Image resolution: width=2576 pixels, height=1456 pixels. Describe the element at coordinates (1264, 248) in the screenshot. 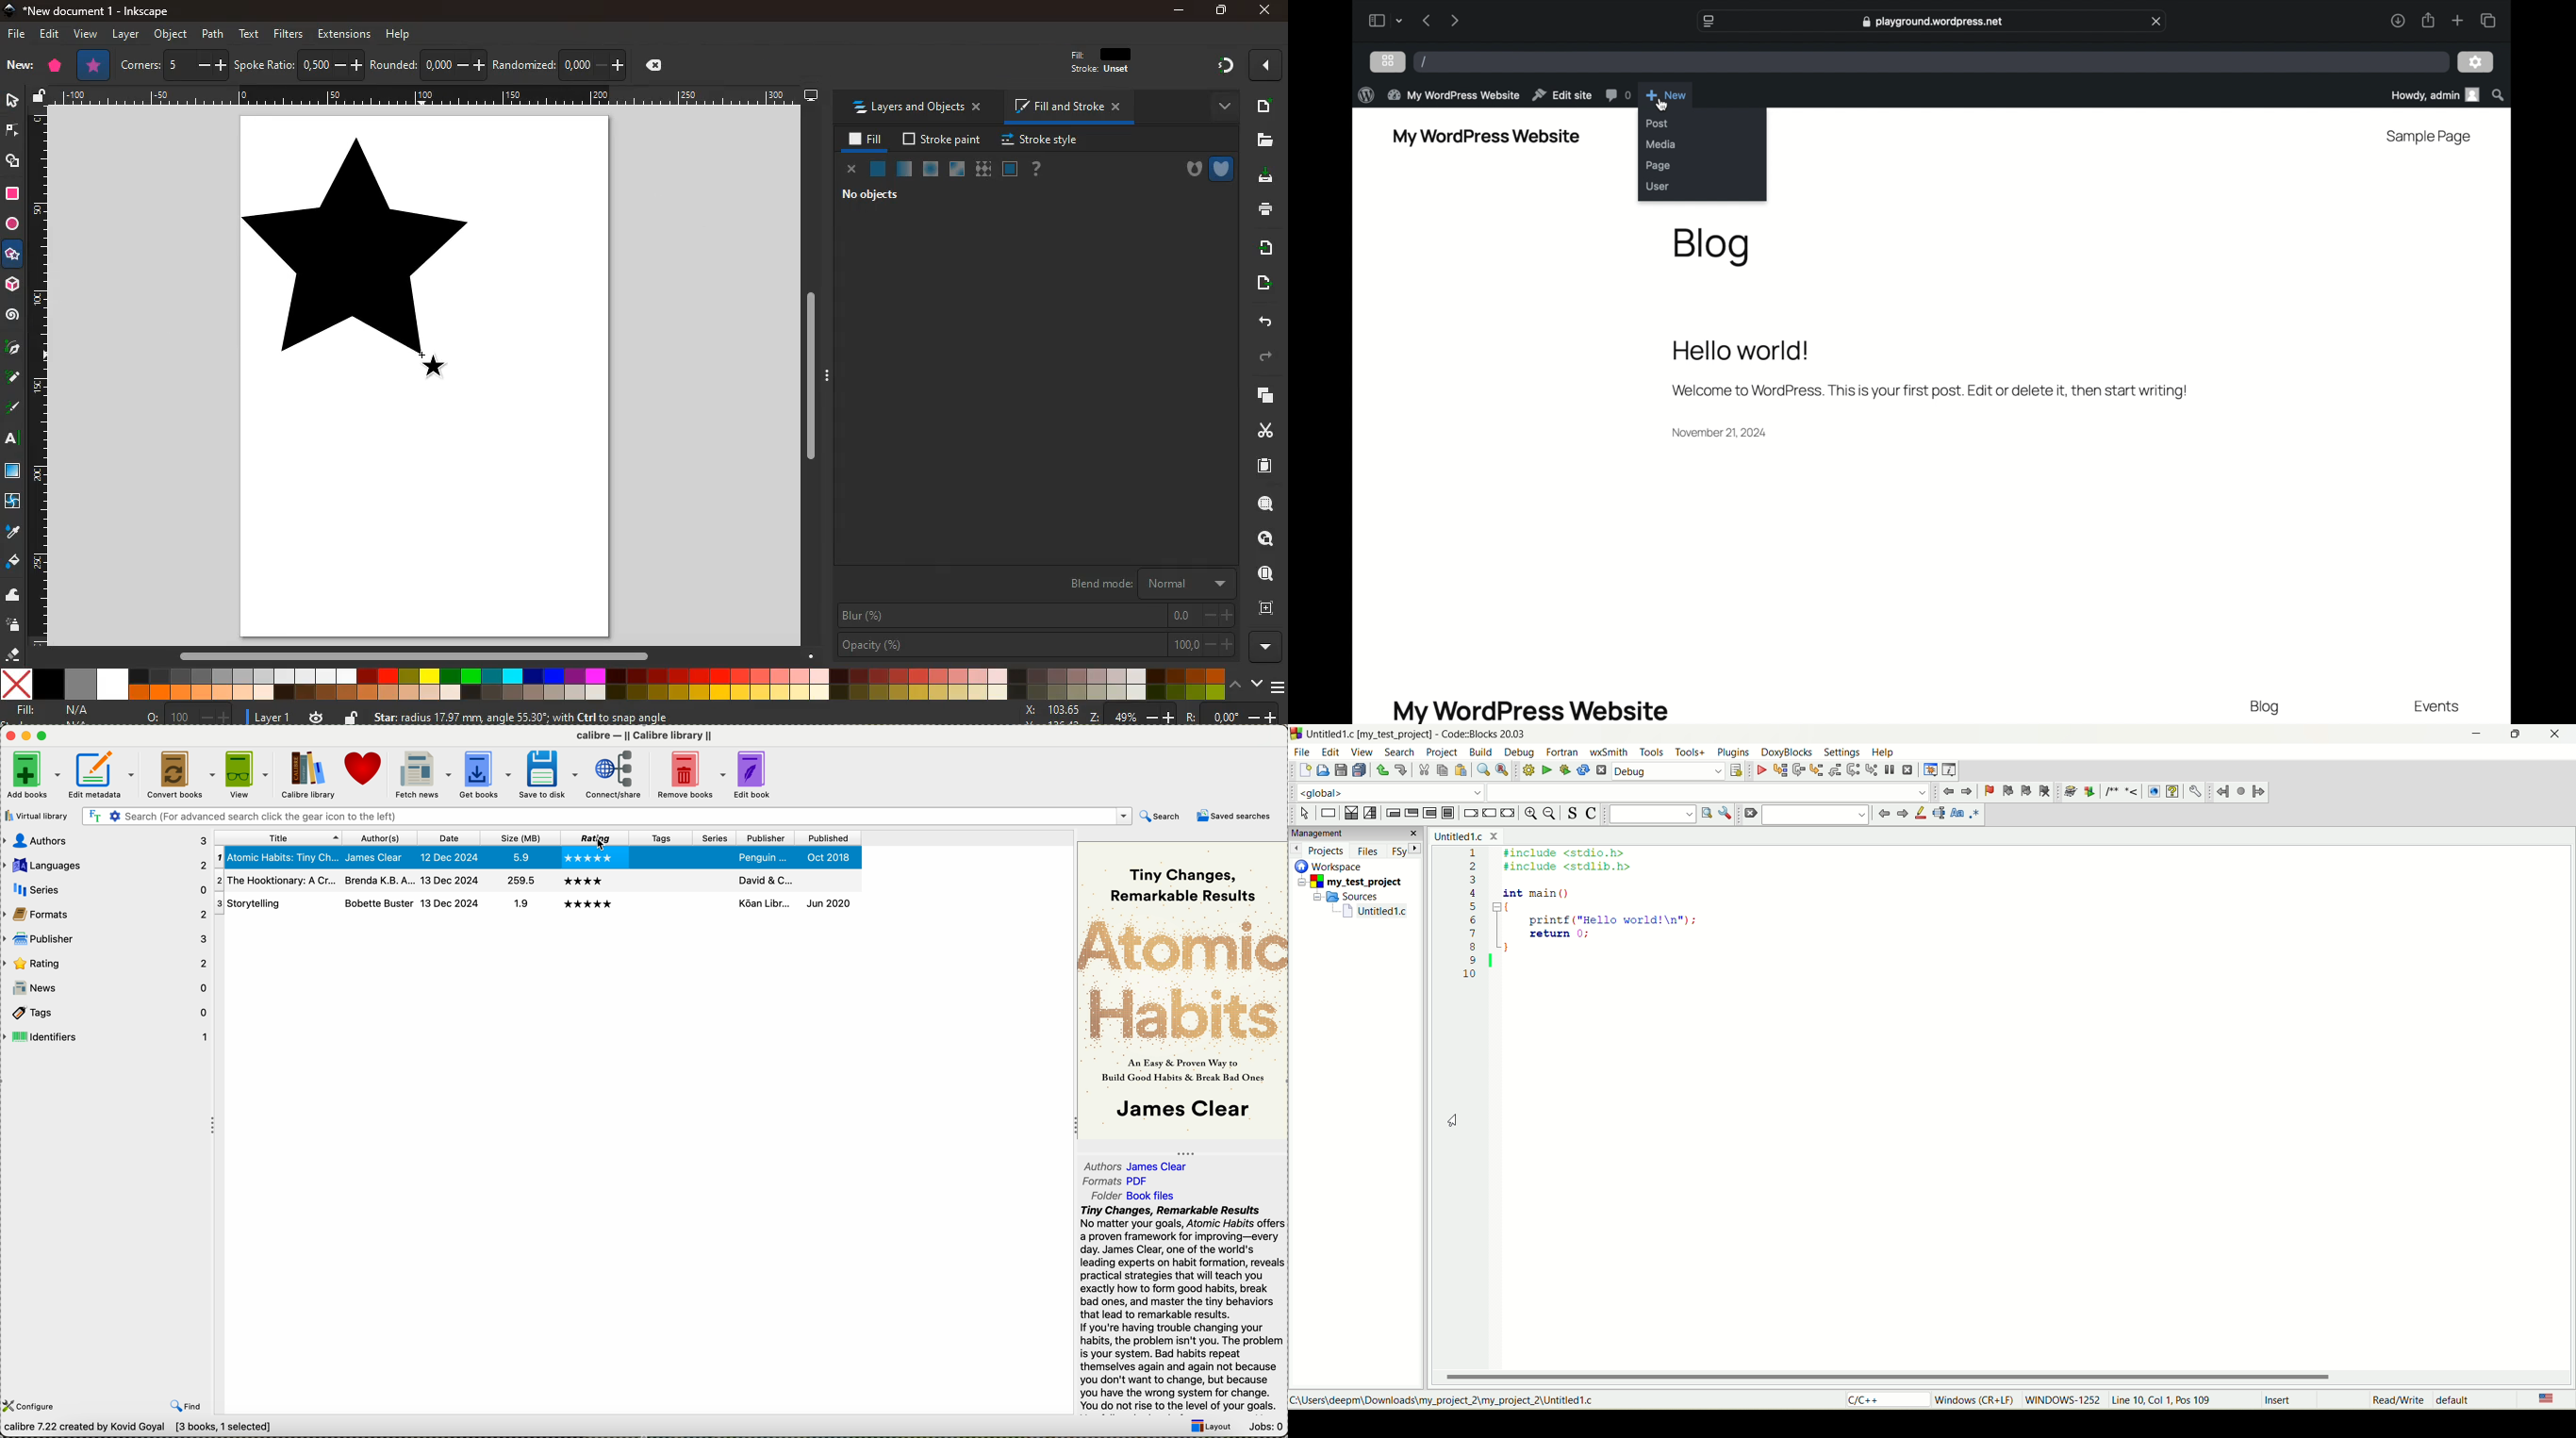

I see `send` at that location.